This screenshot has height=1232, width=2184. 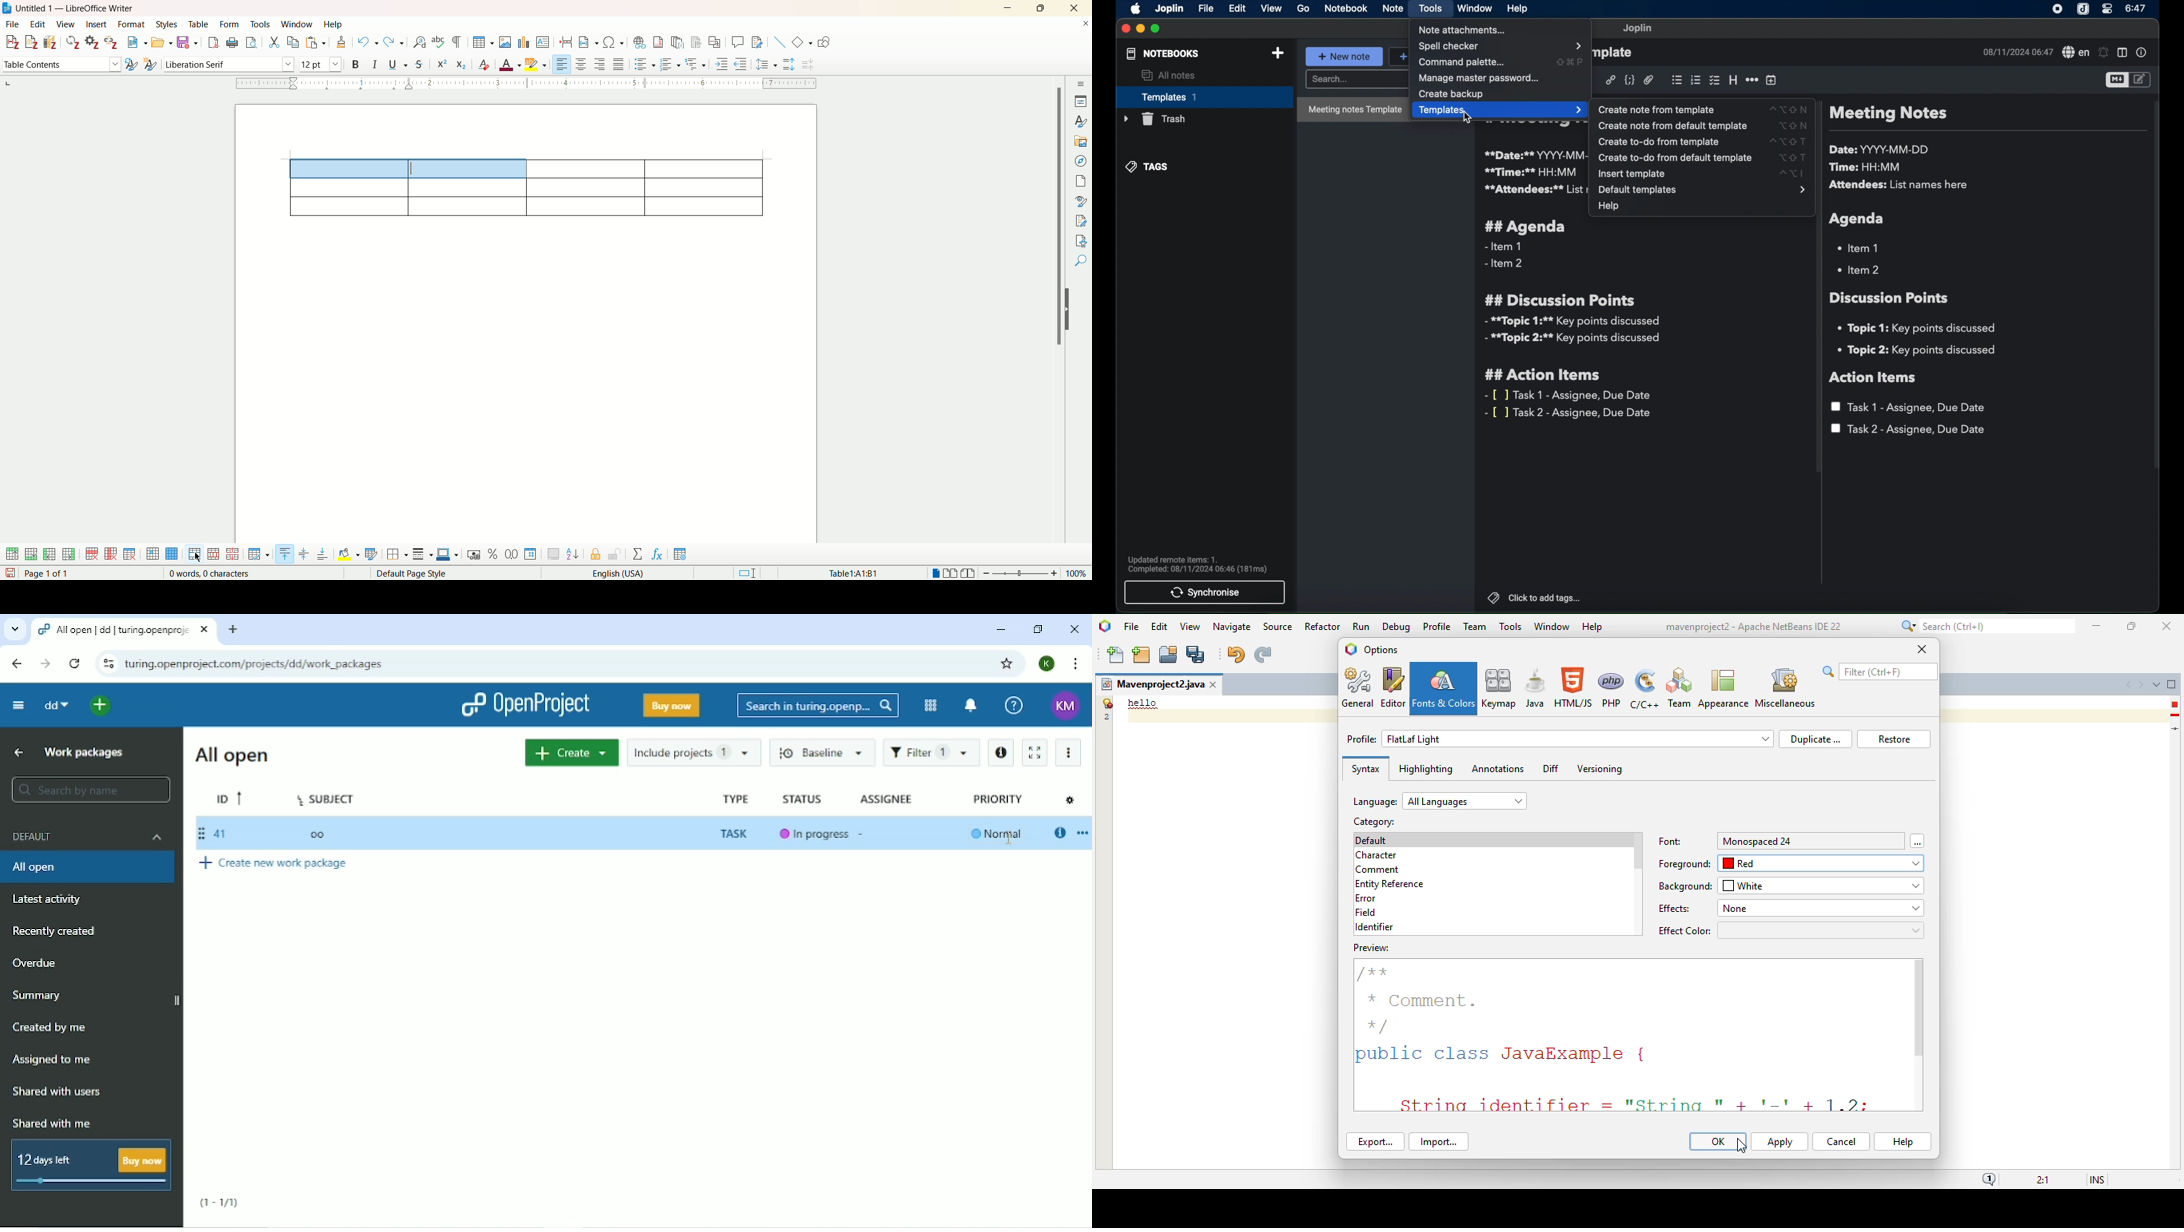 What do you see at coordinates (1686, 887) in the screenshot?
I see `background: ` at bounding box center [1686, 887].